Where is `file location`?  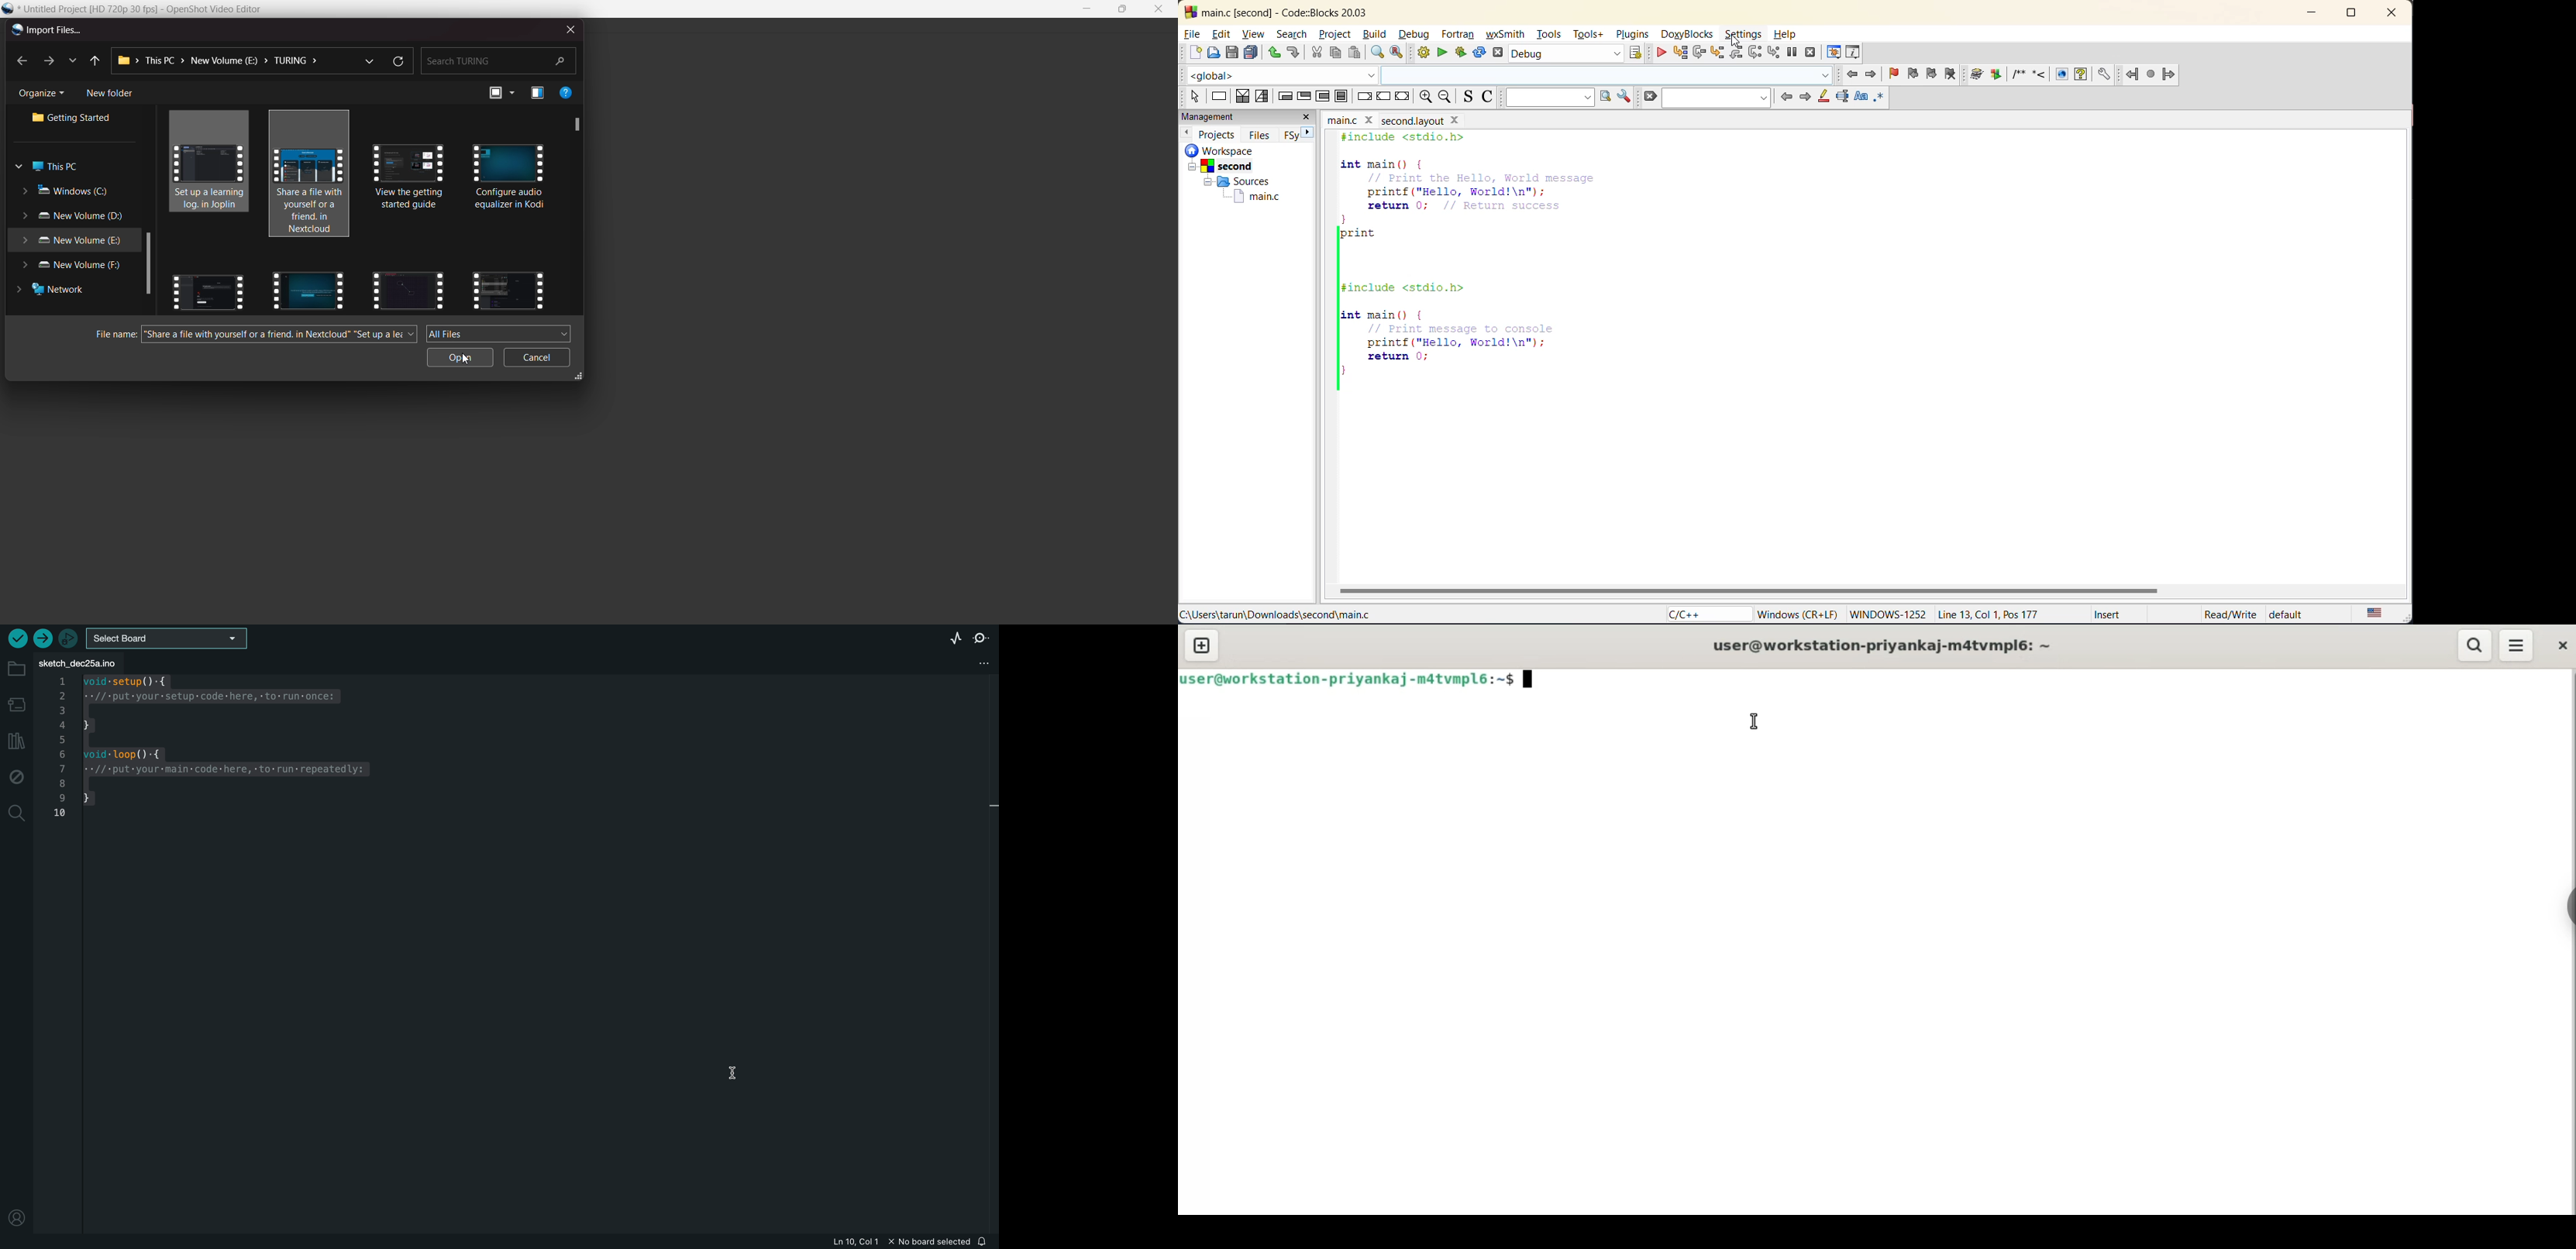 file location is located at coordinates (1277, 616).